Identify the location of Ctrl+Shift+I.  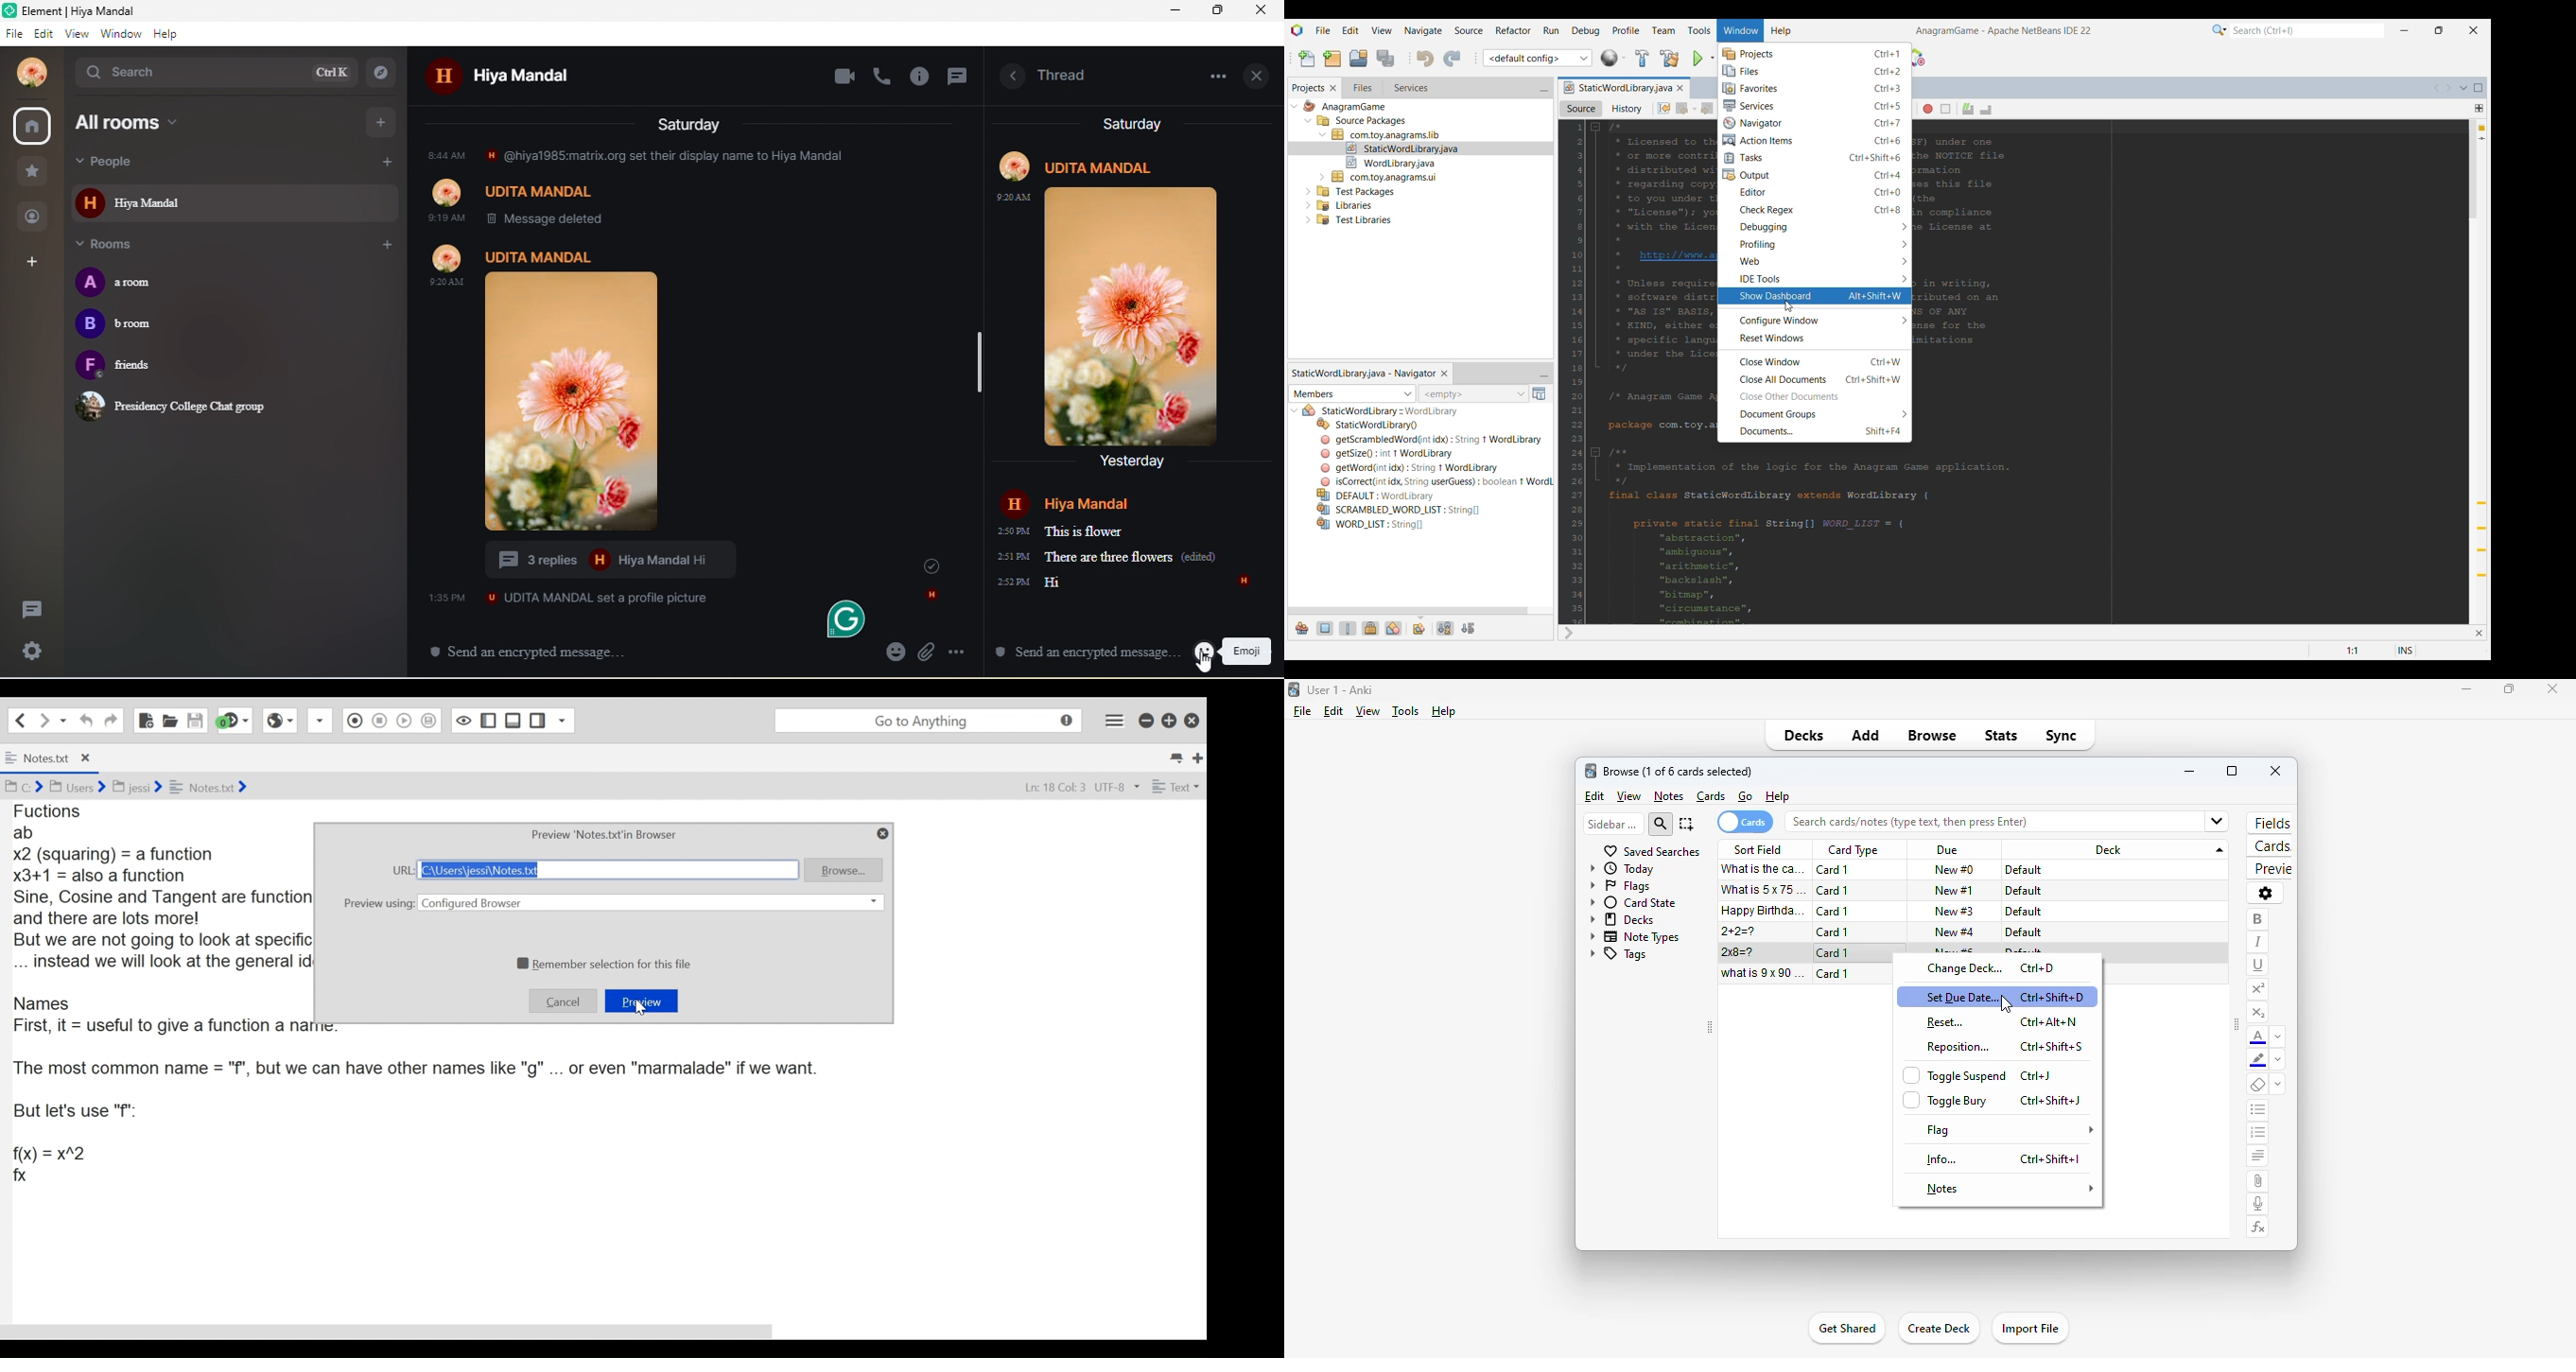
(2049, 1158).